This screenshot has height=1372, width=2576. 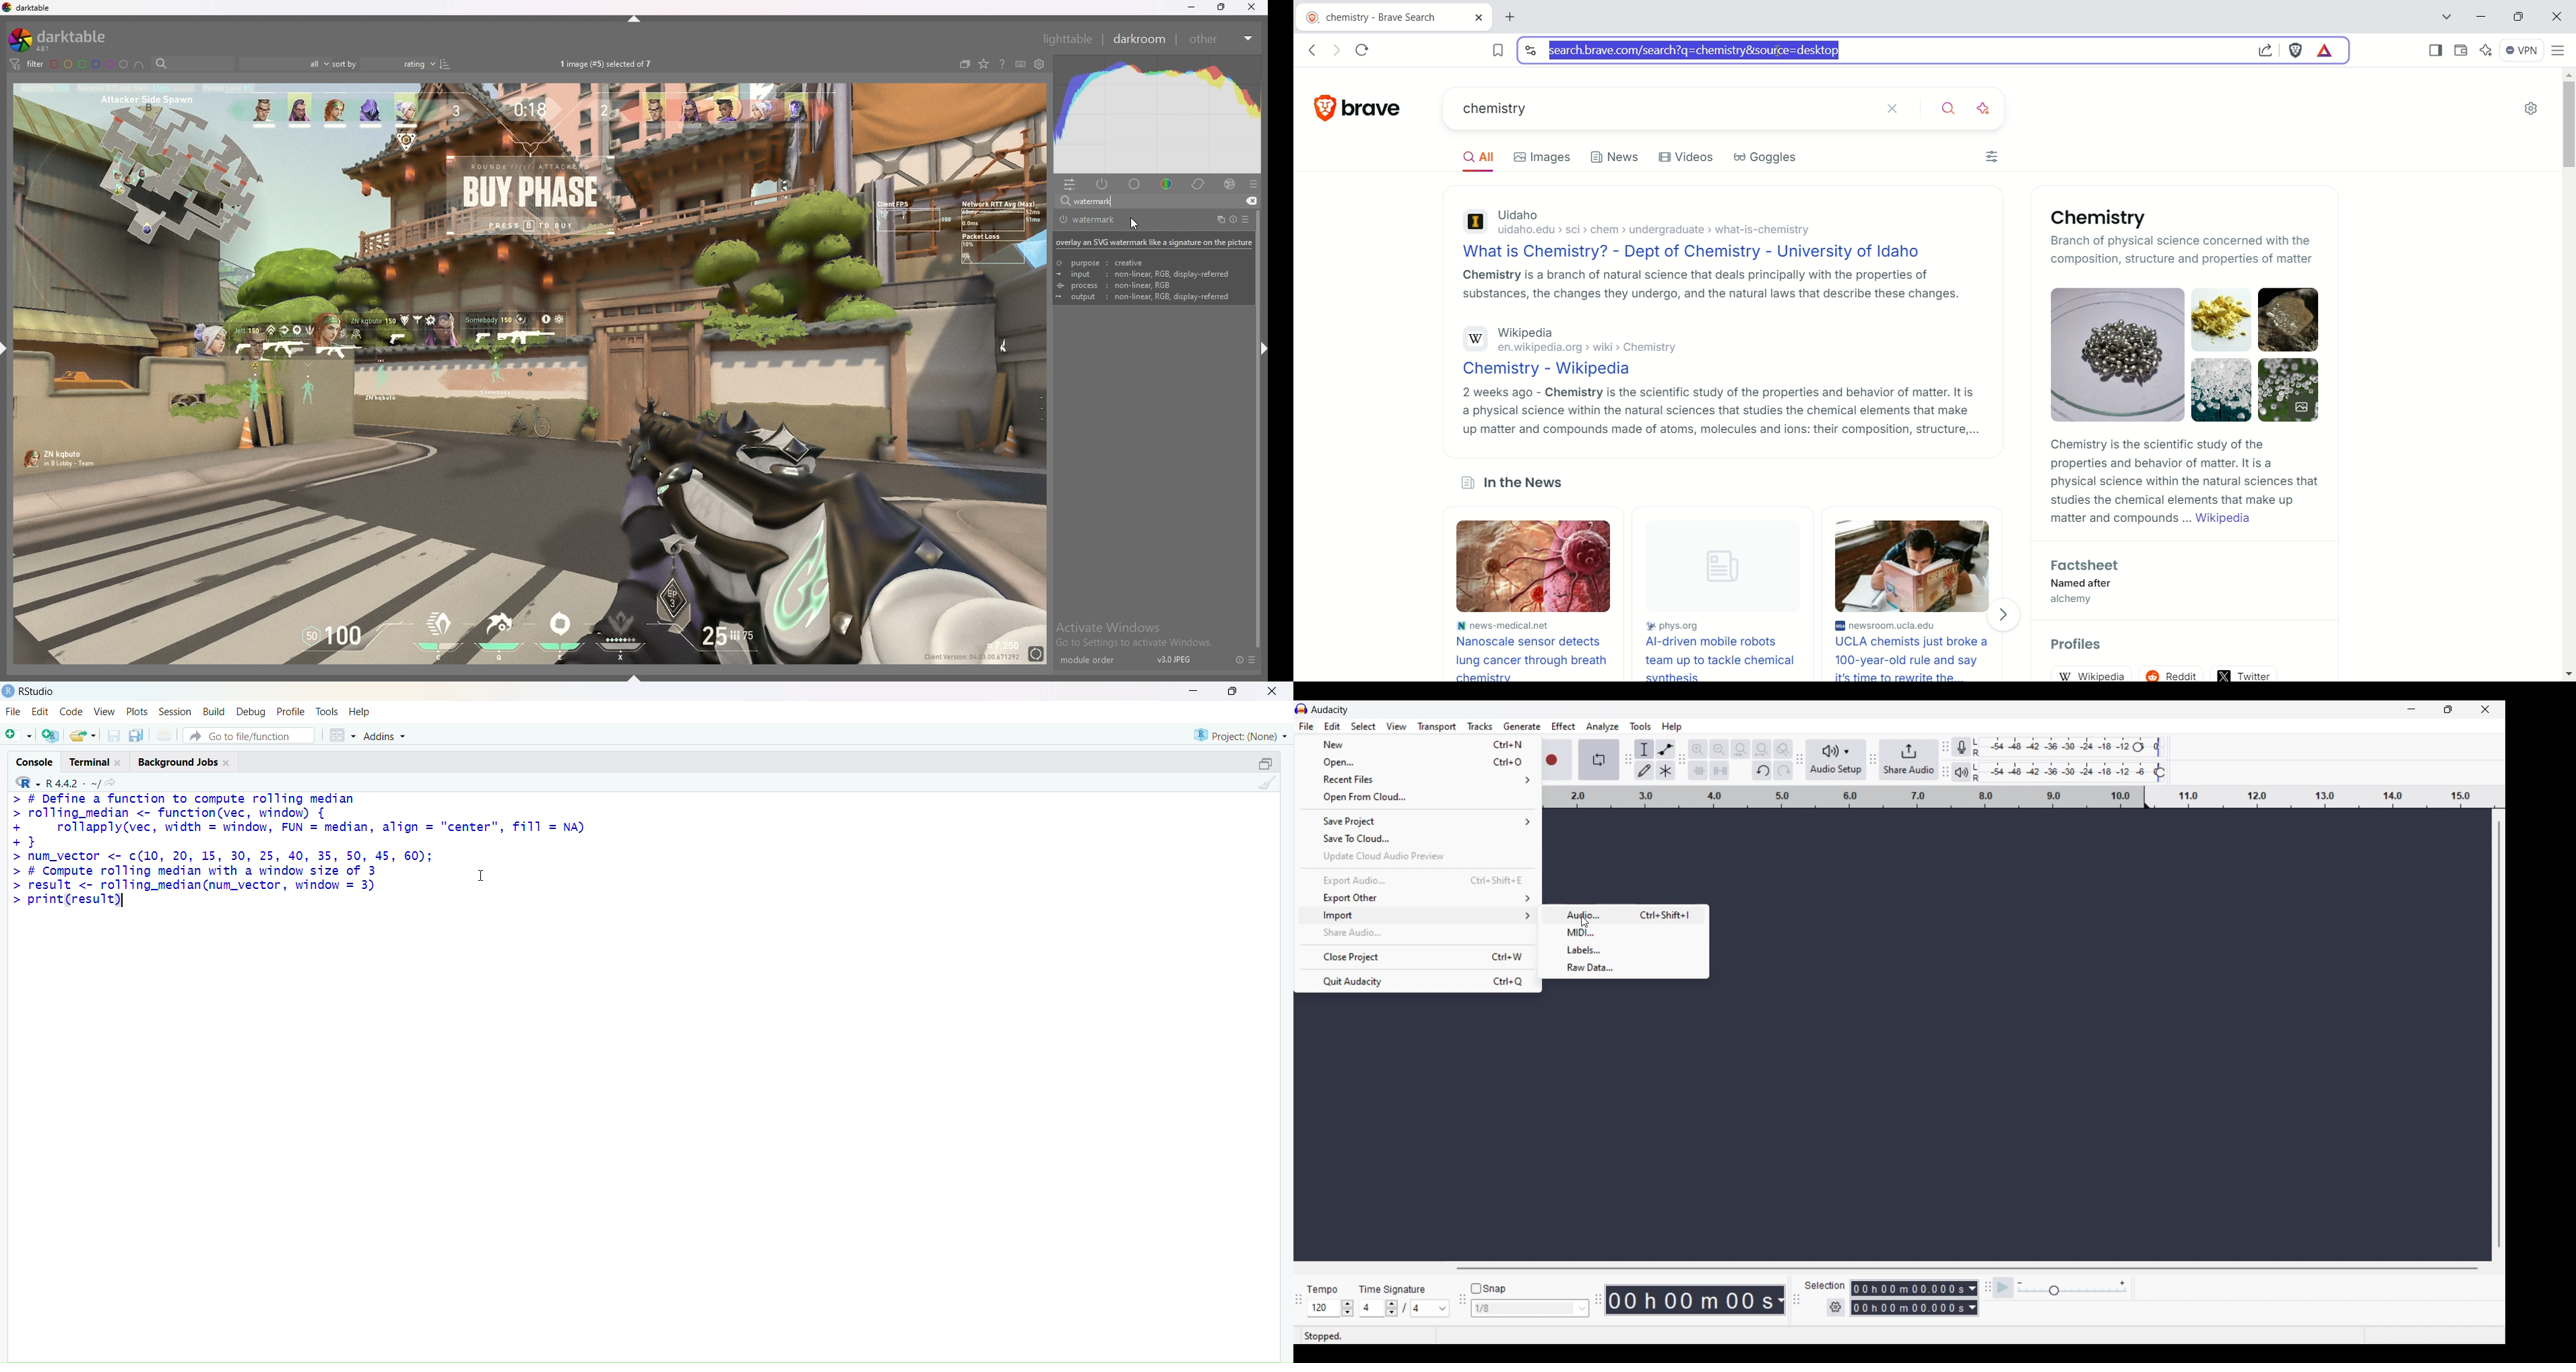 What do you see at coordinates (1437, 726) in the screenshot?
I see `Transport menu` at bounding box center [1437, 726].